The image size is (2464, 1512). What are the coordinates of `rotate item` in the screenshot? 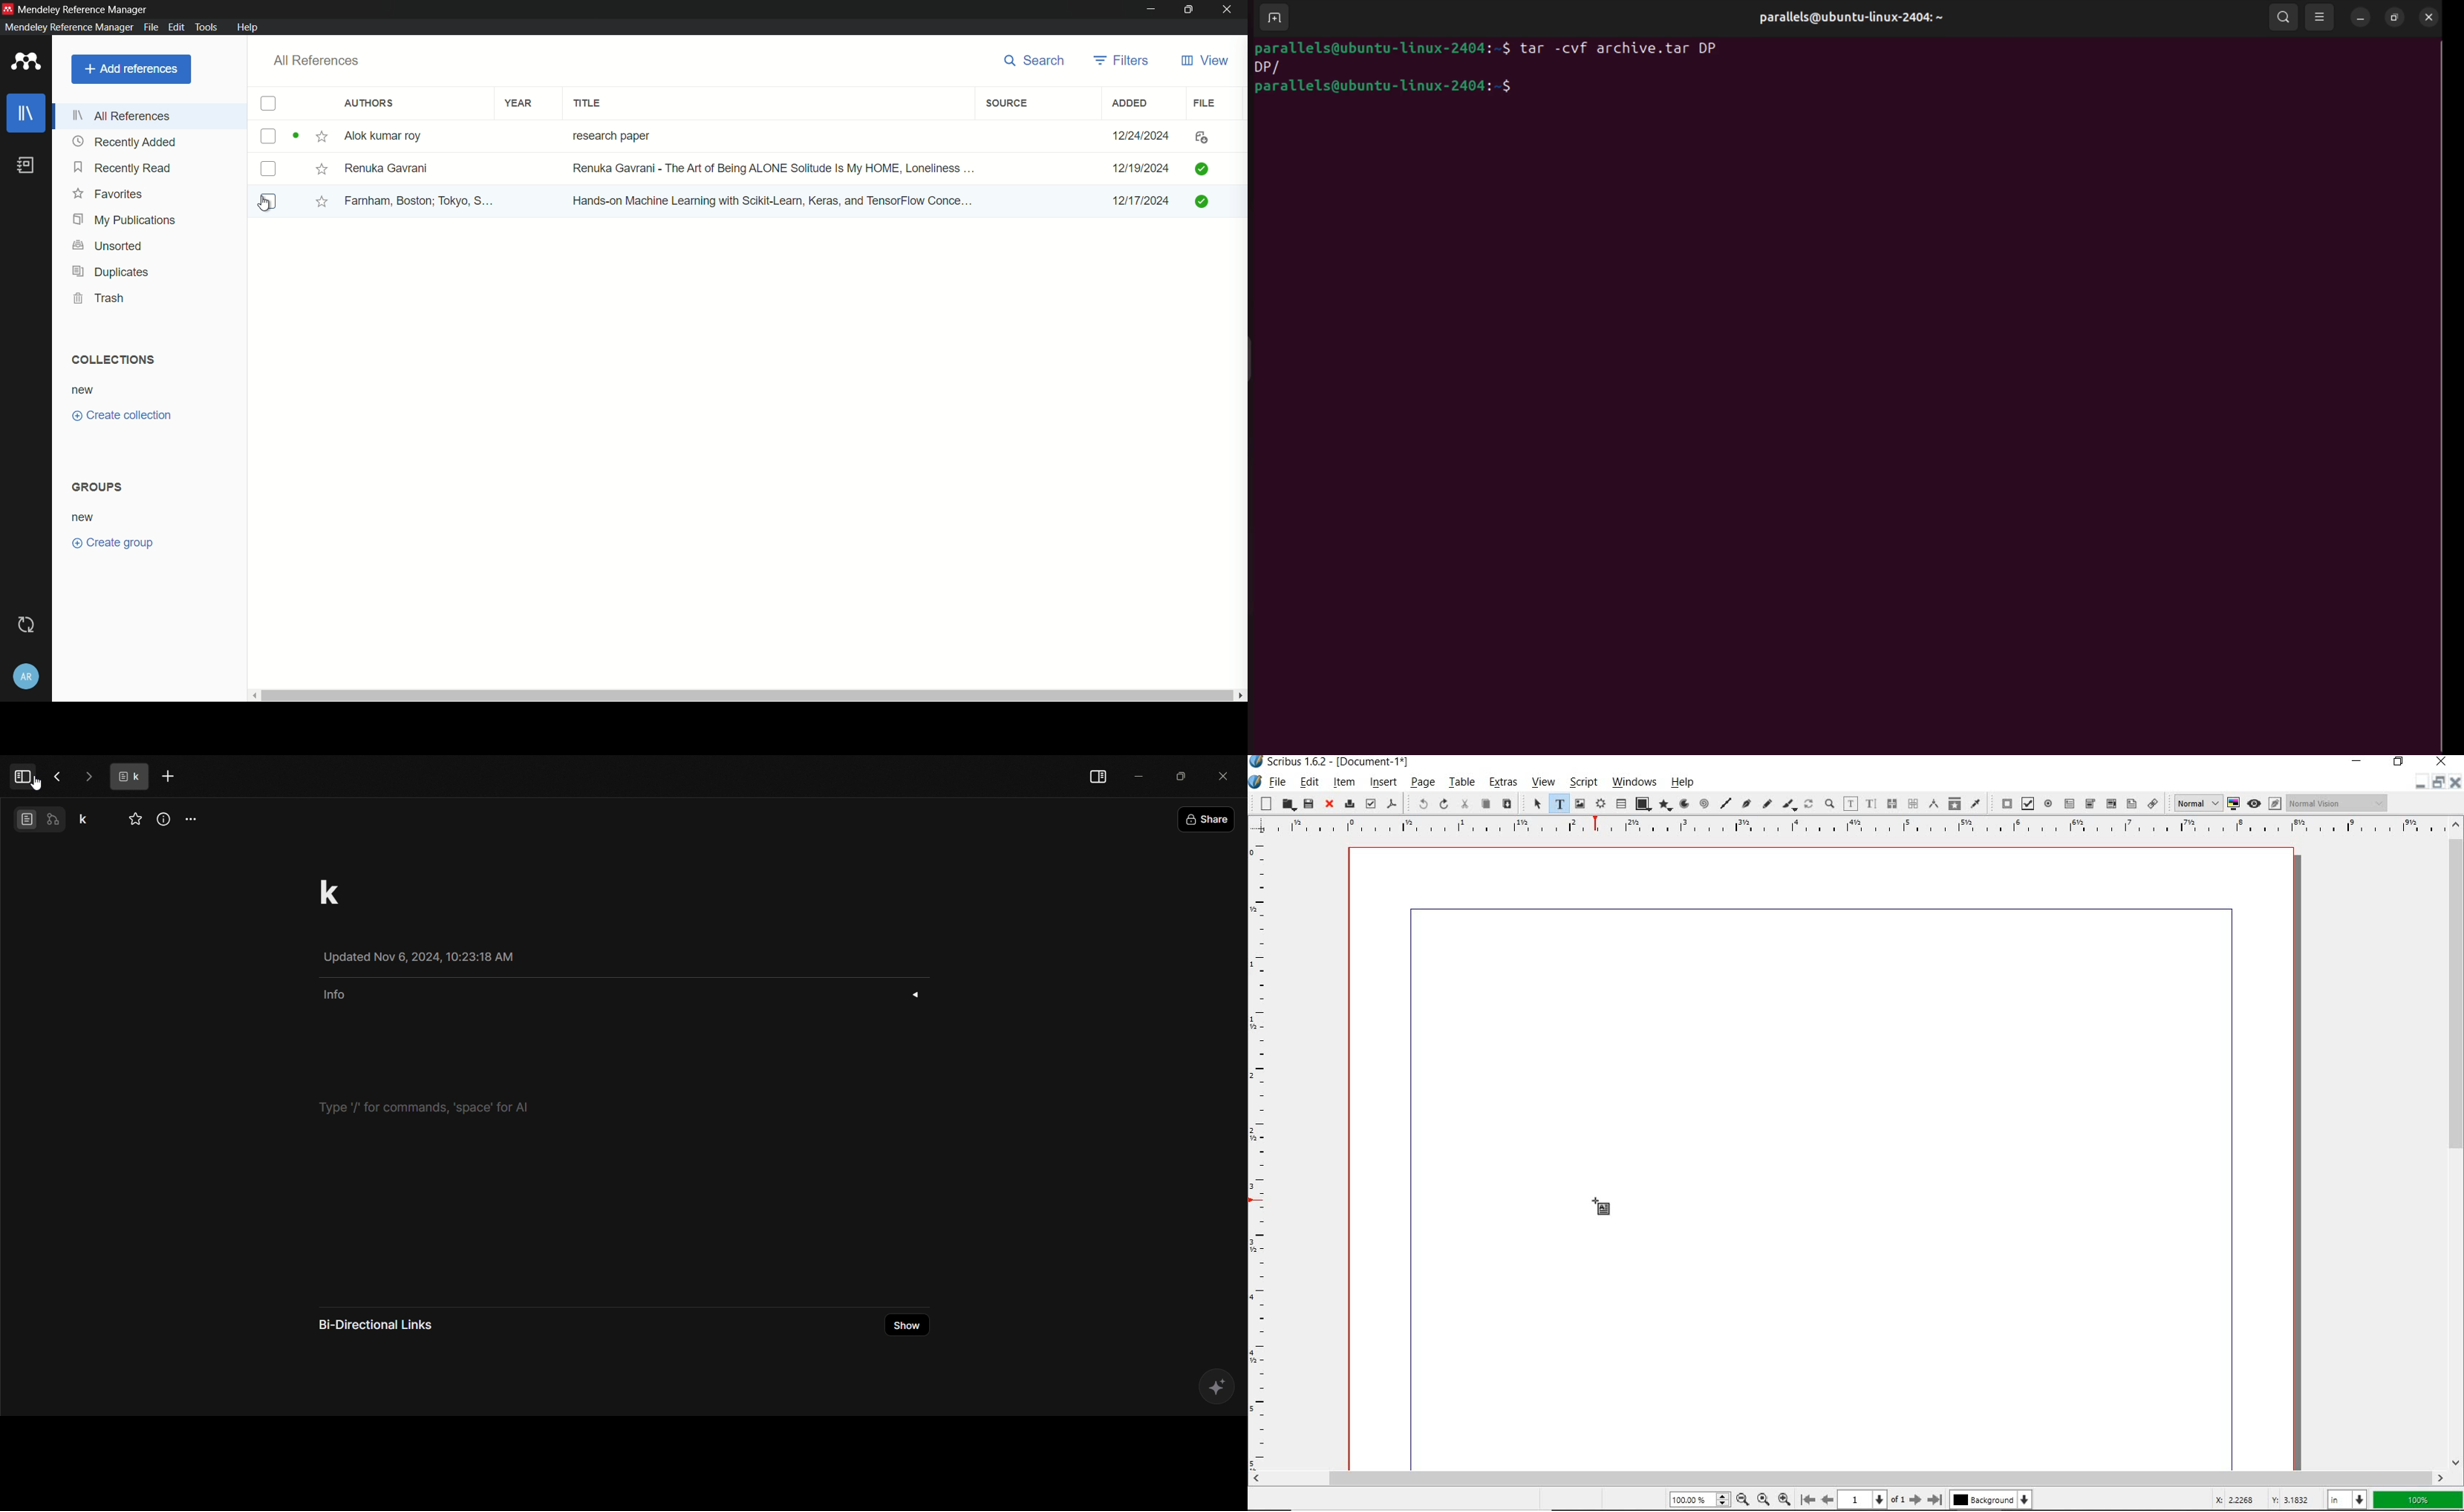 It's located at (1809, 805).